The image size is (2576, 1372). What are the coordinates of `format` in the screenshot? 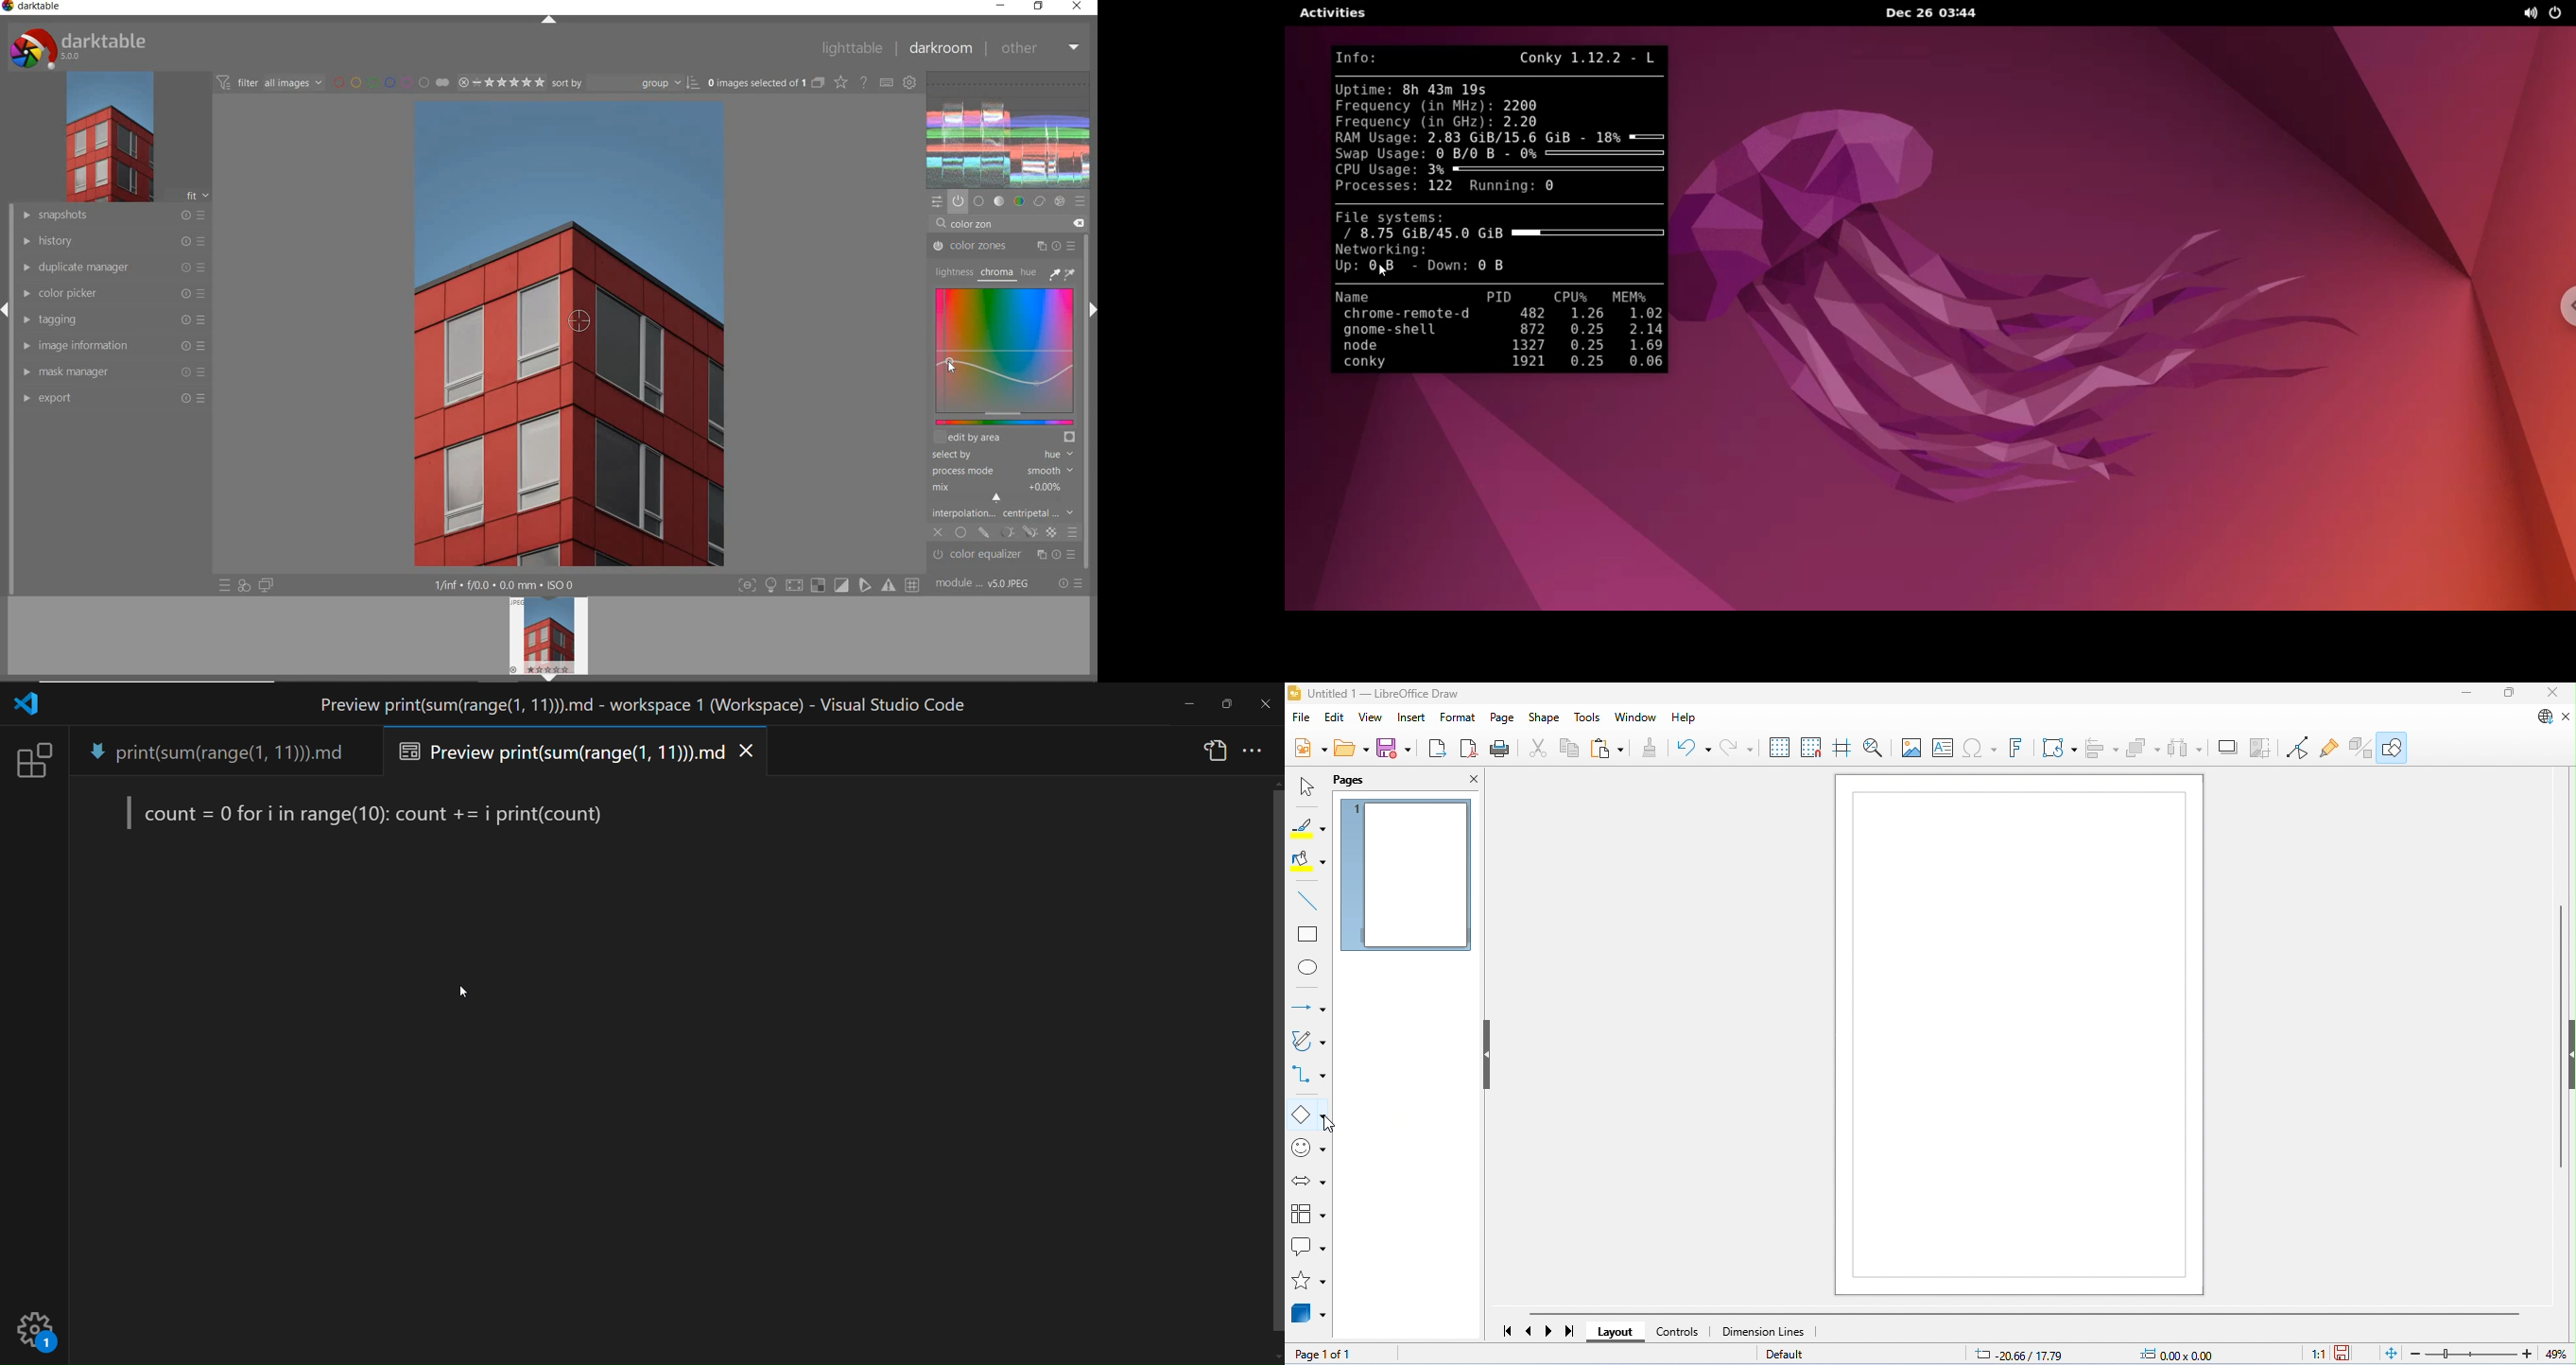 It's located at (1459, 717).